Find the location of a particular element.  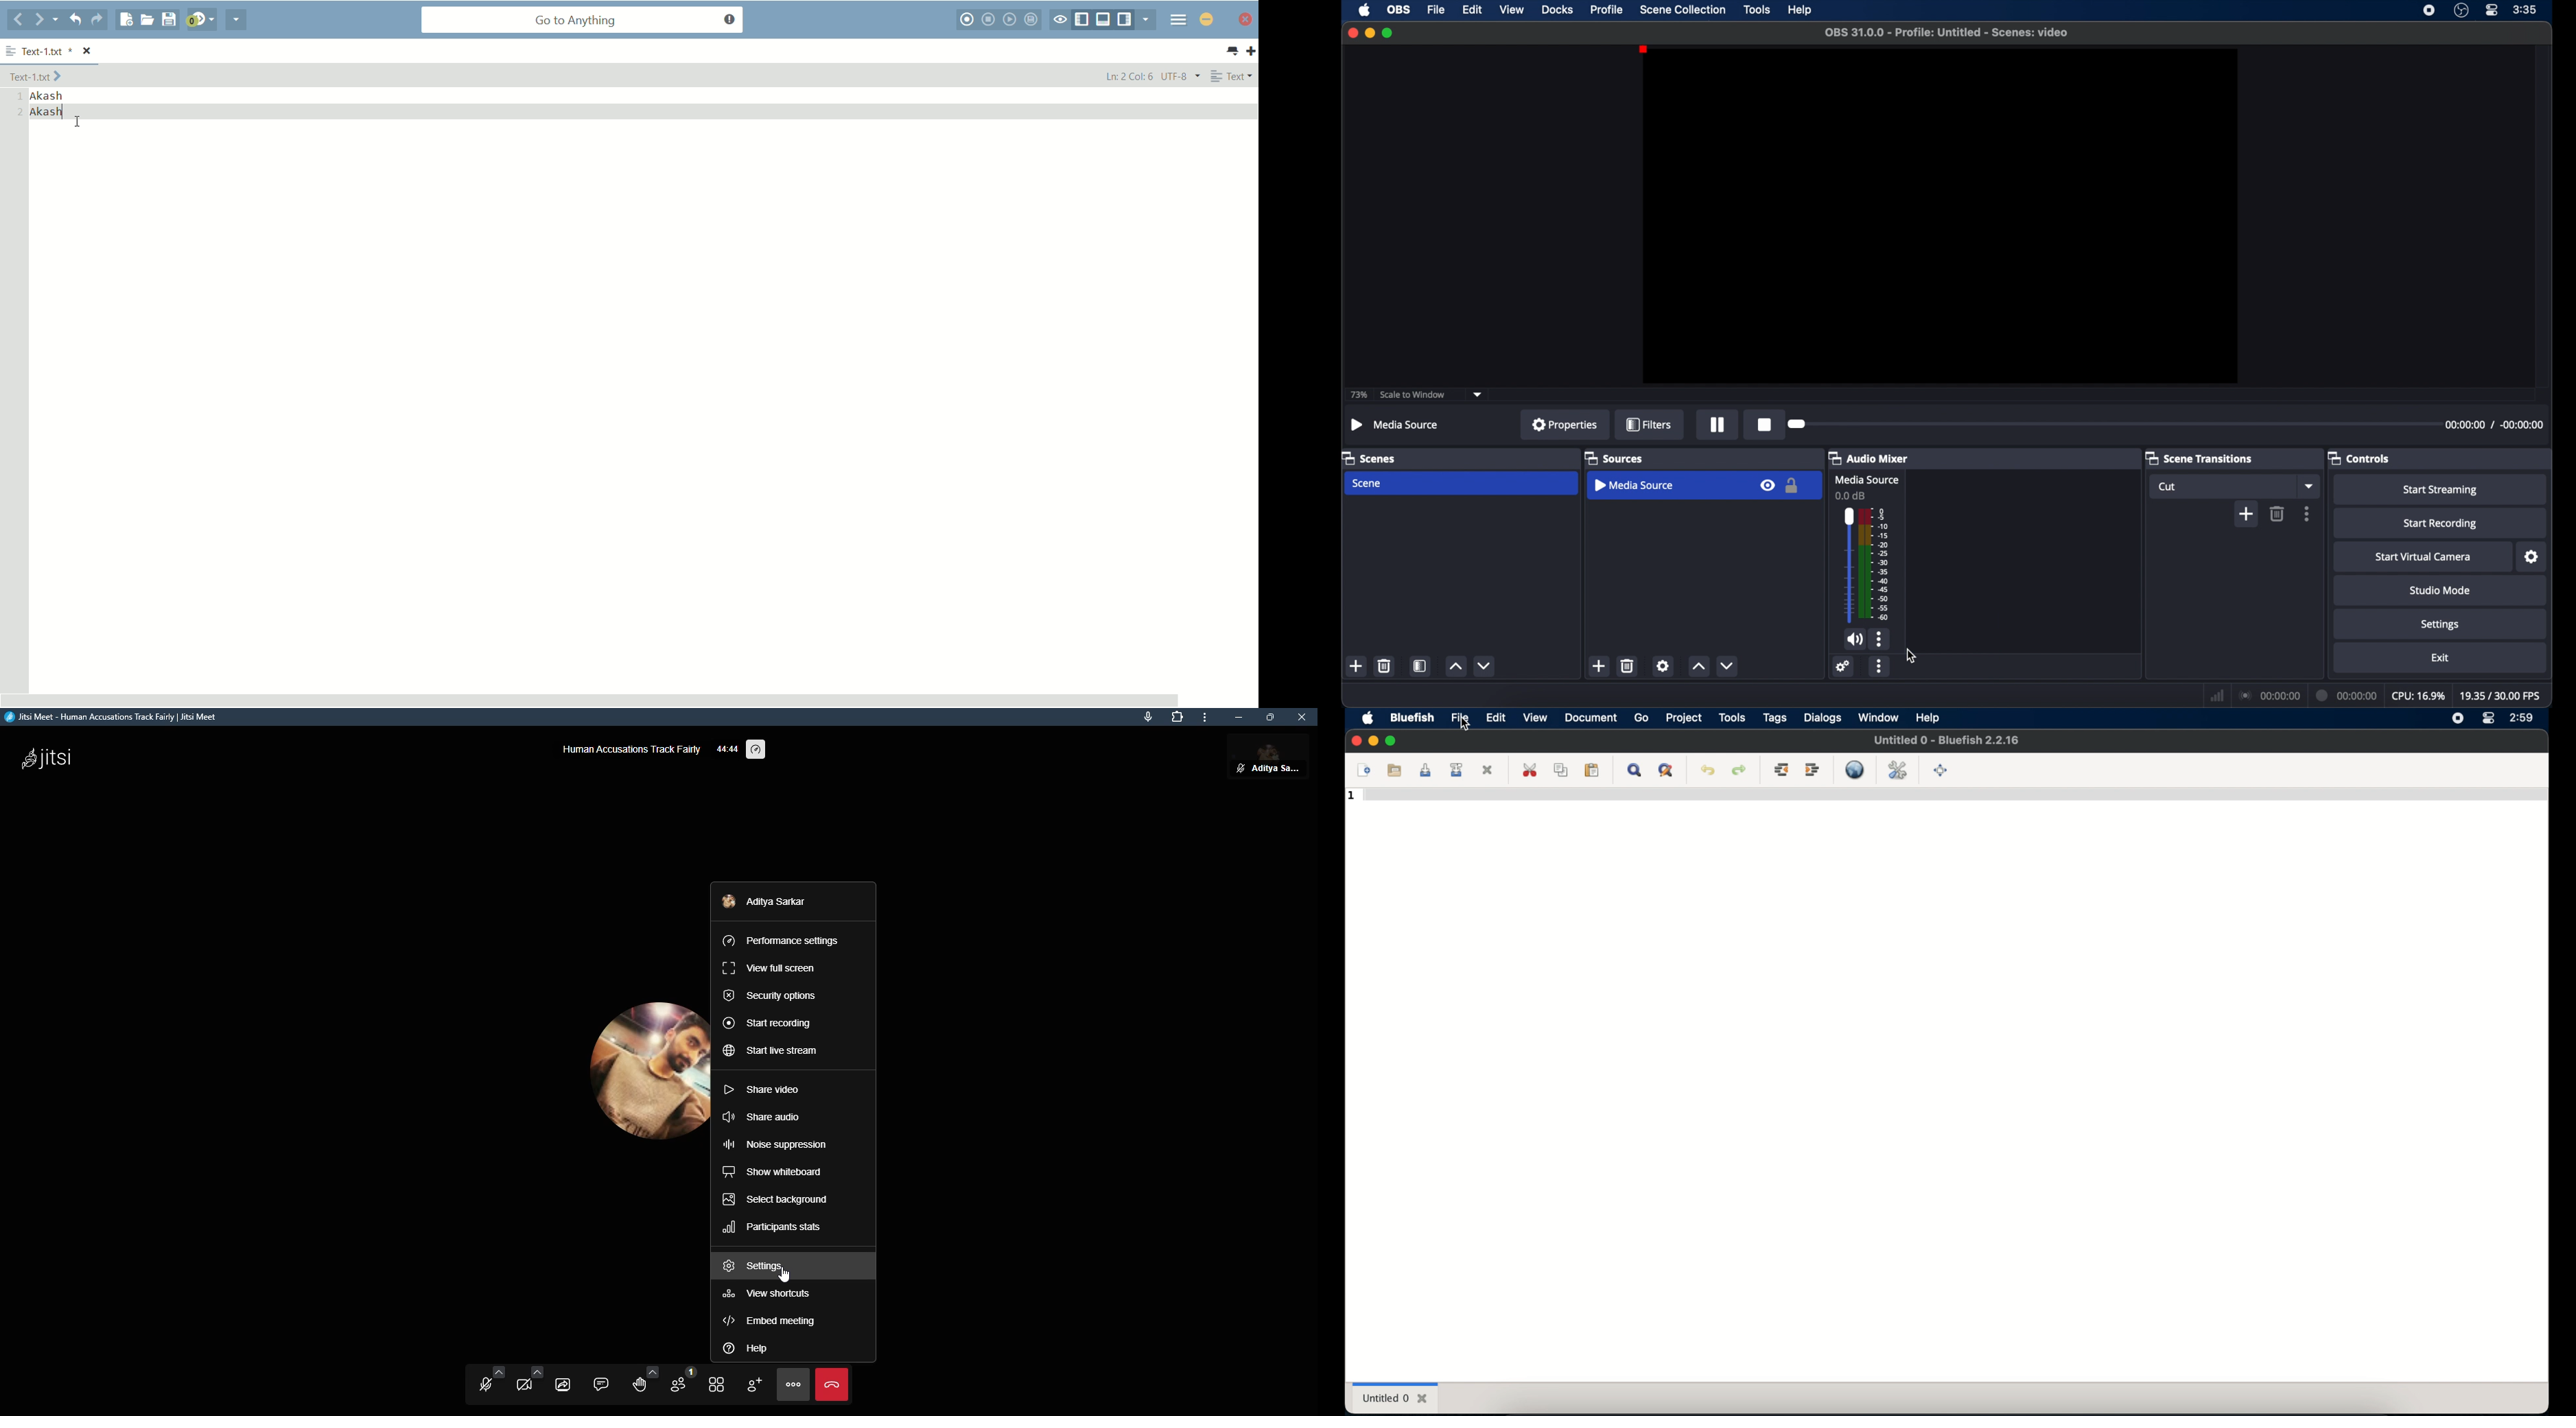

play last macro is located at coordinates (1010, 19).